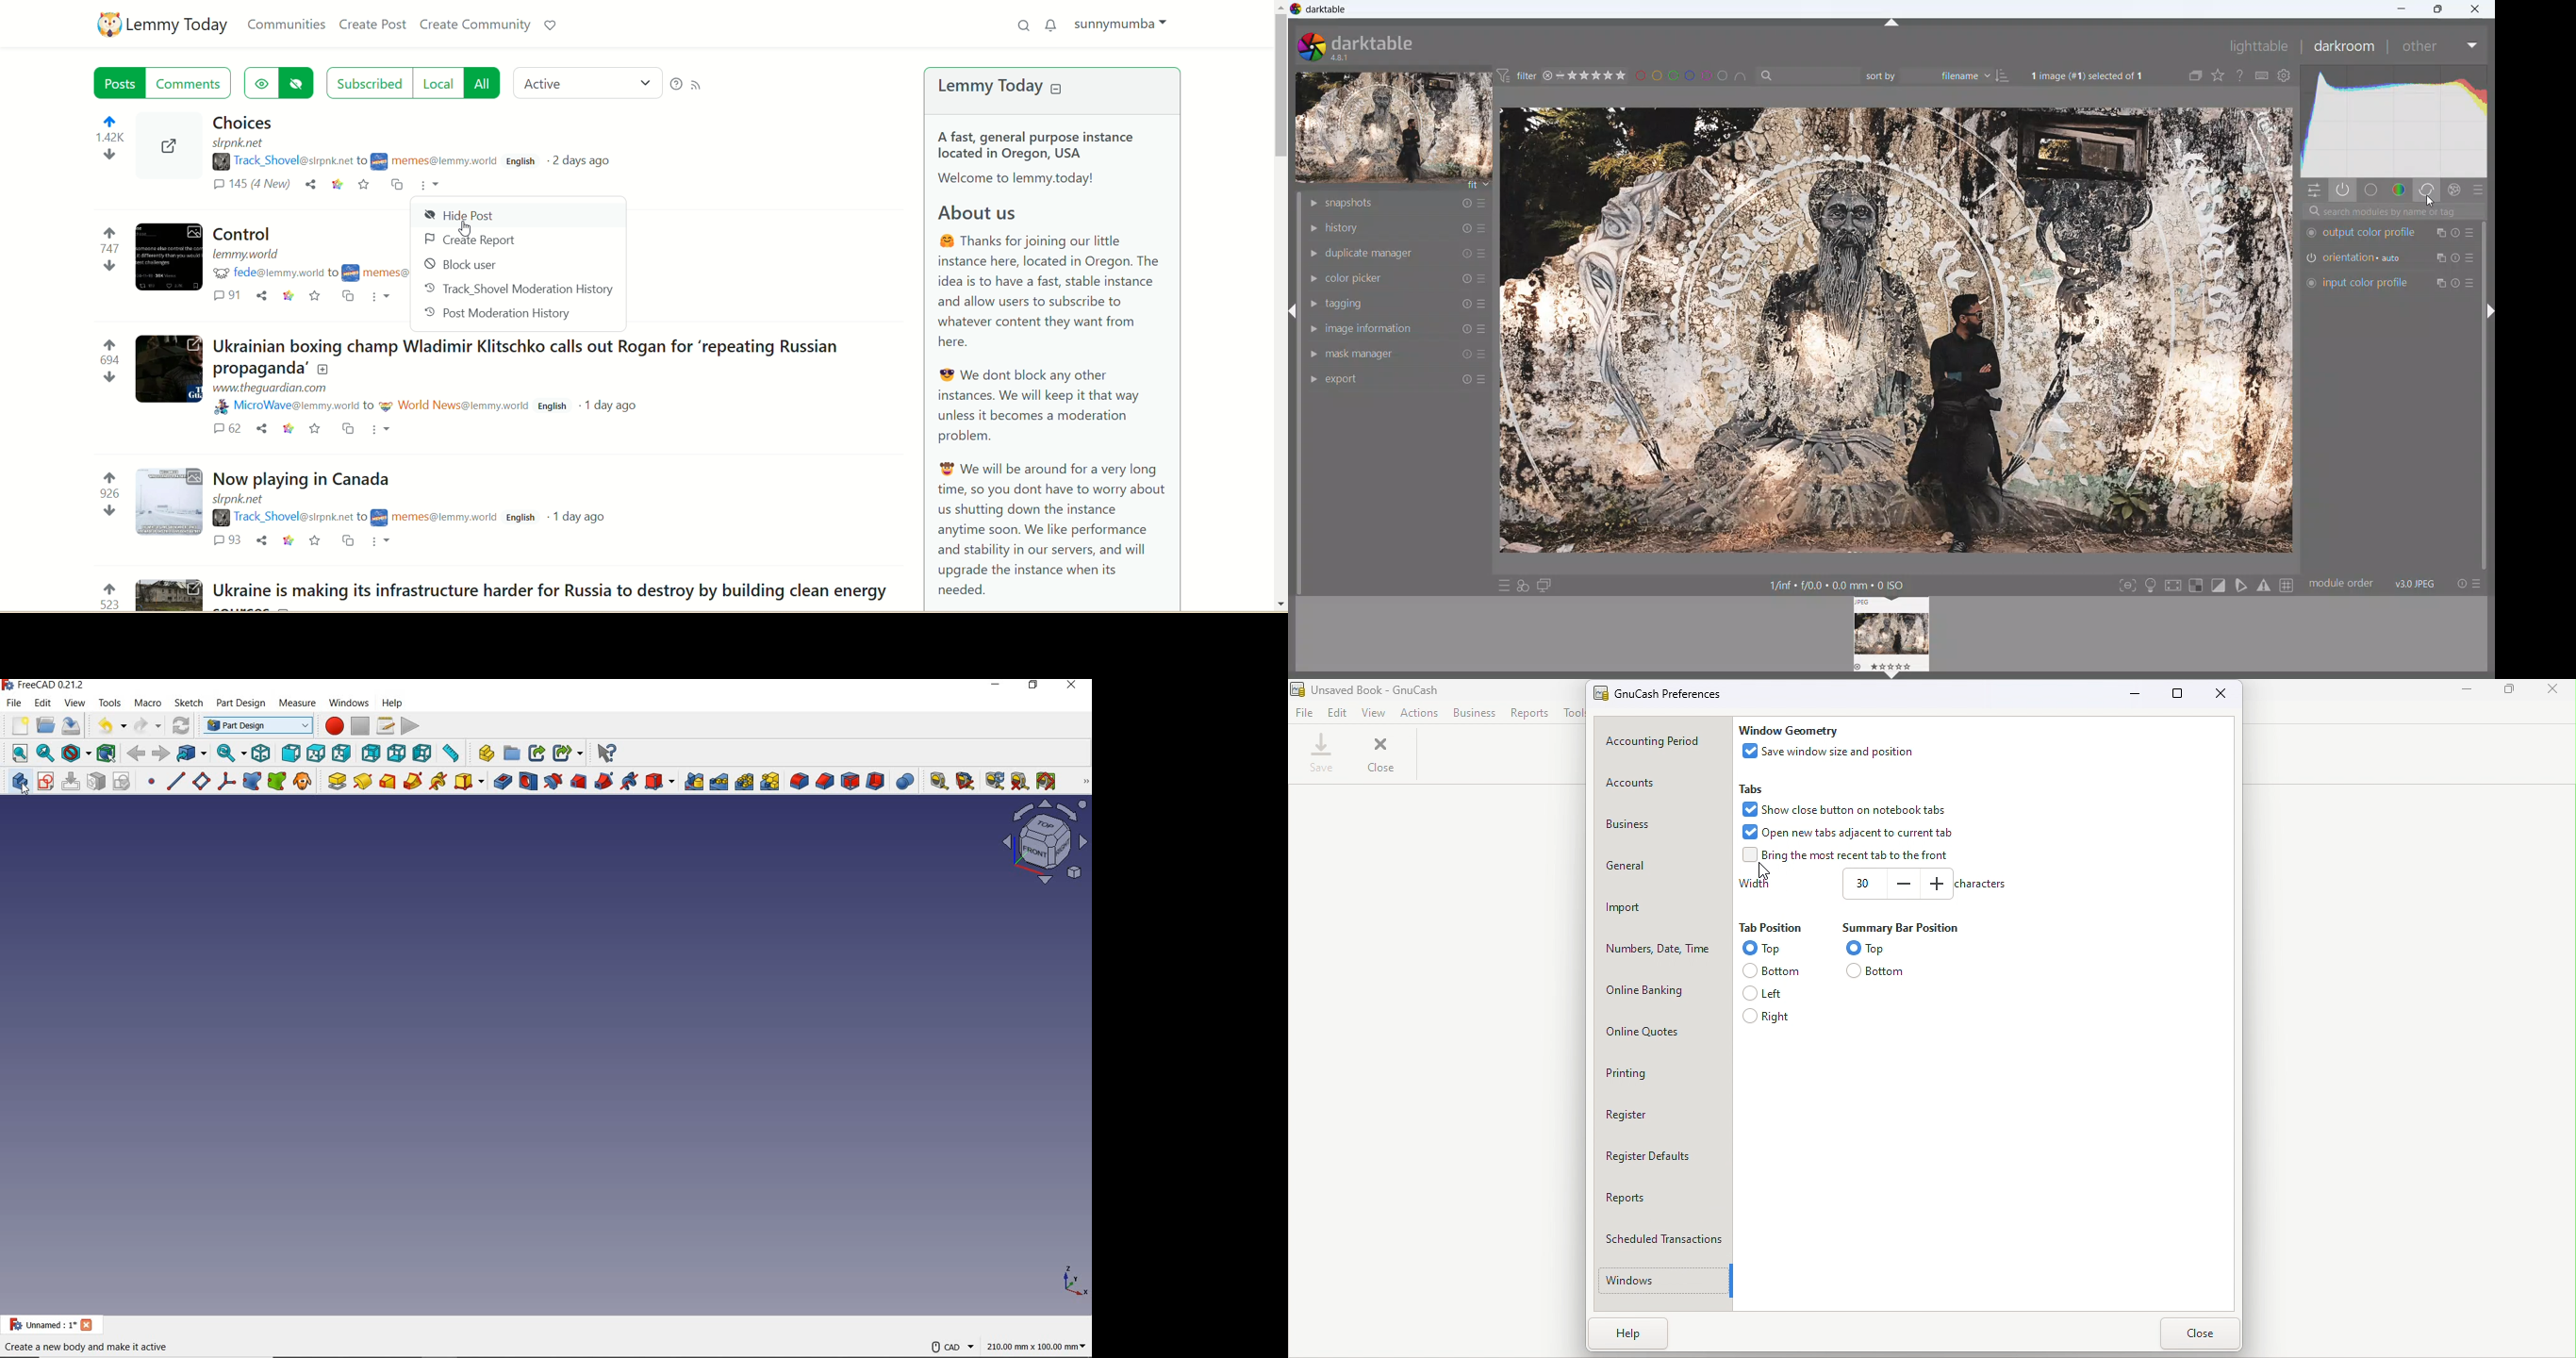 The image size is (2576, 1372). I want to click on Post on "Ukraine is making its infrastructure harder for Russia to destroy by building clean energy", so click(551, 592).